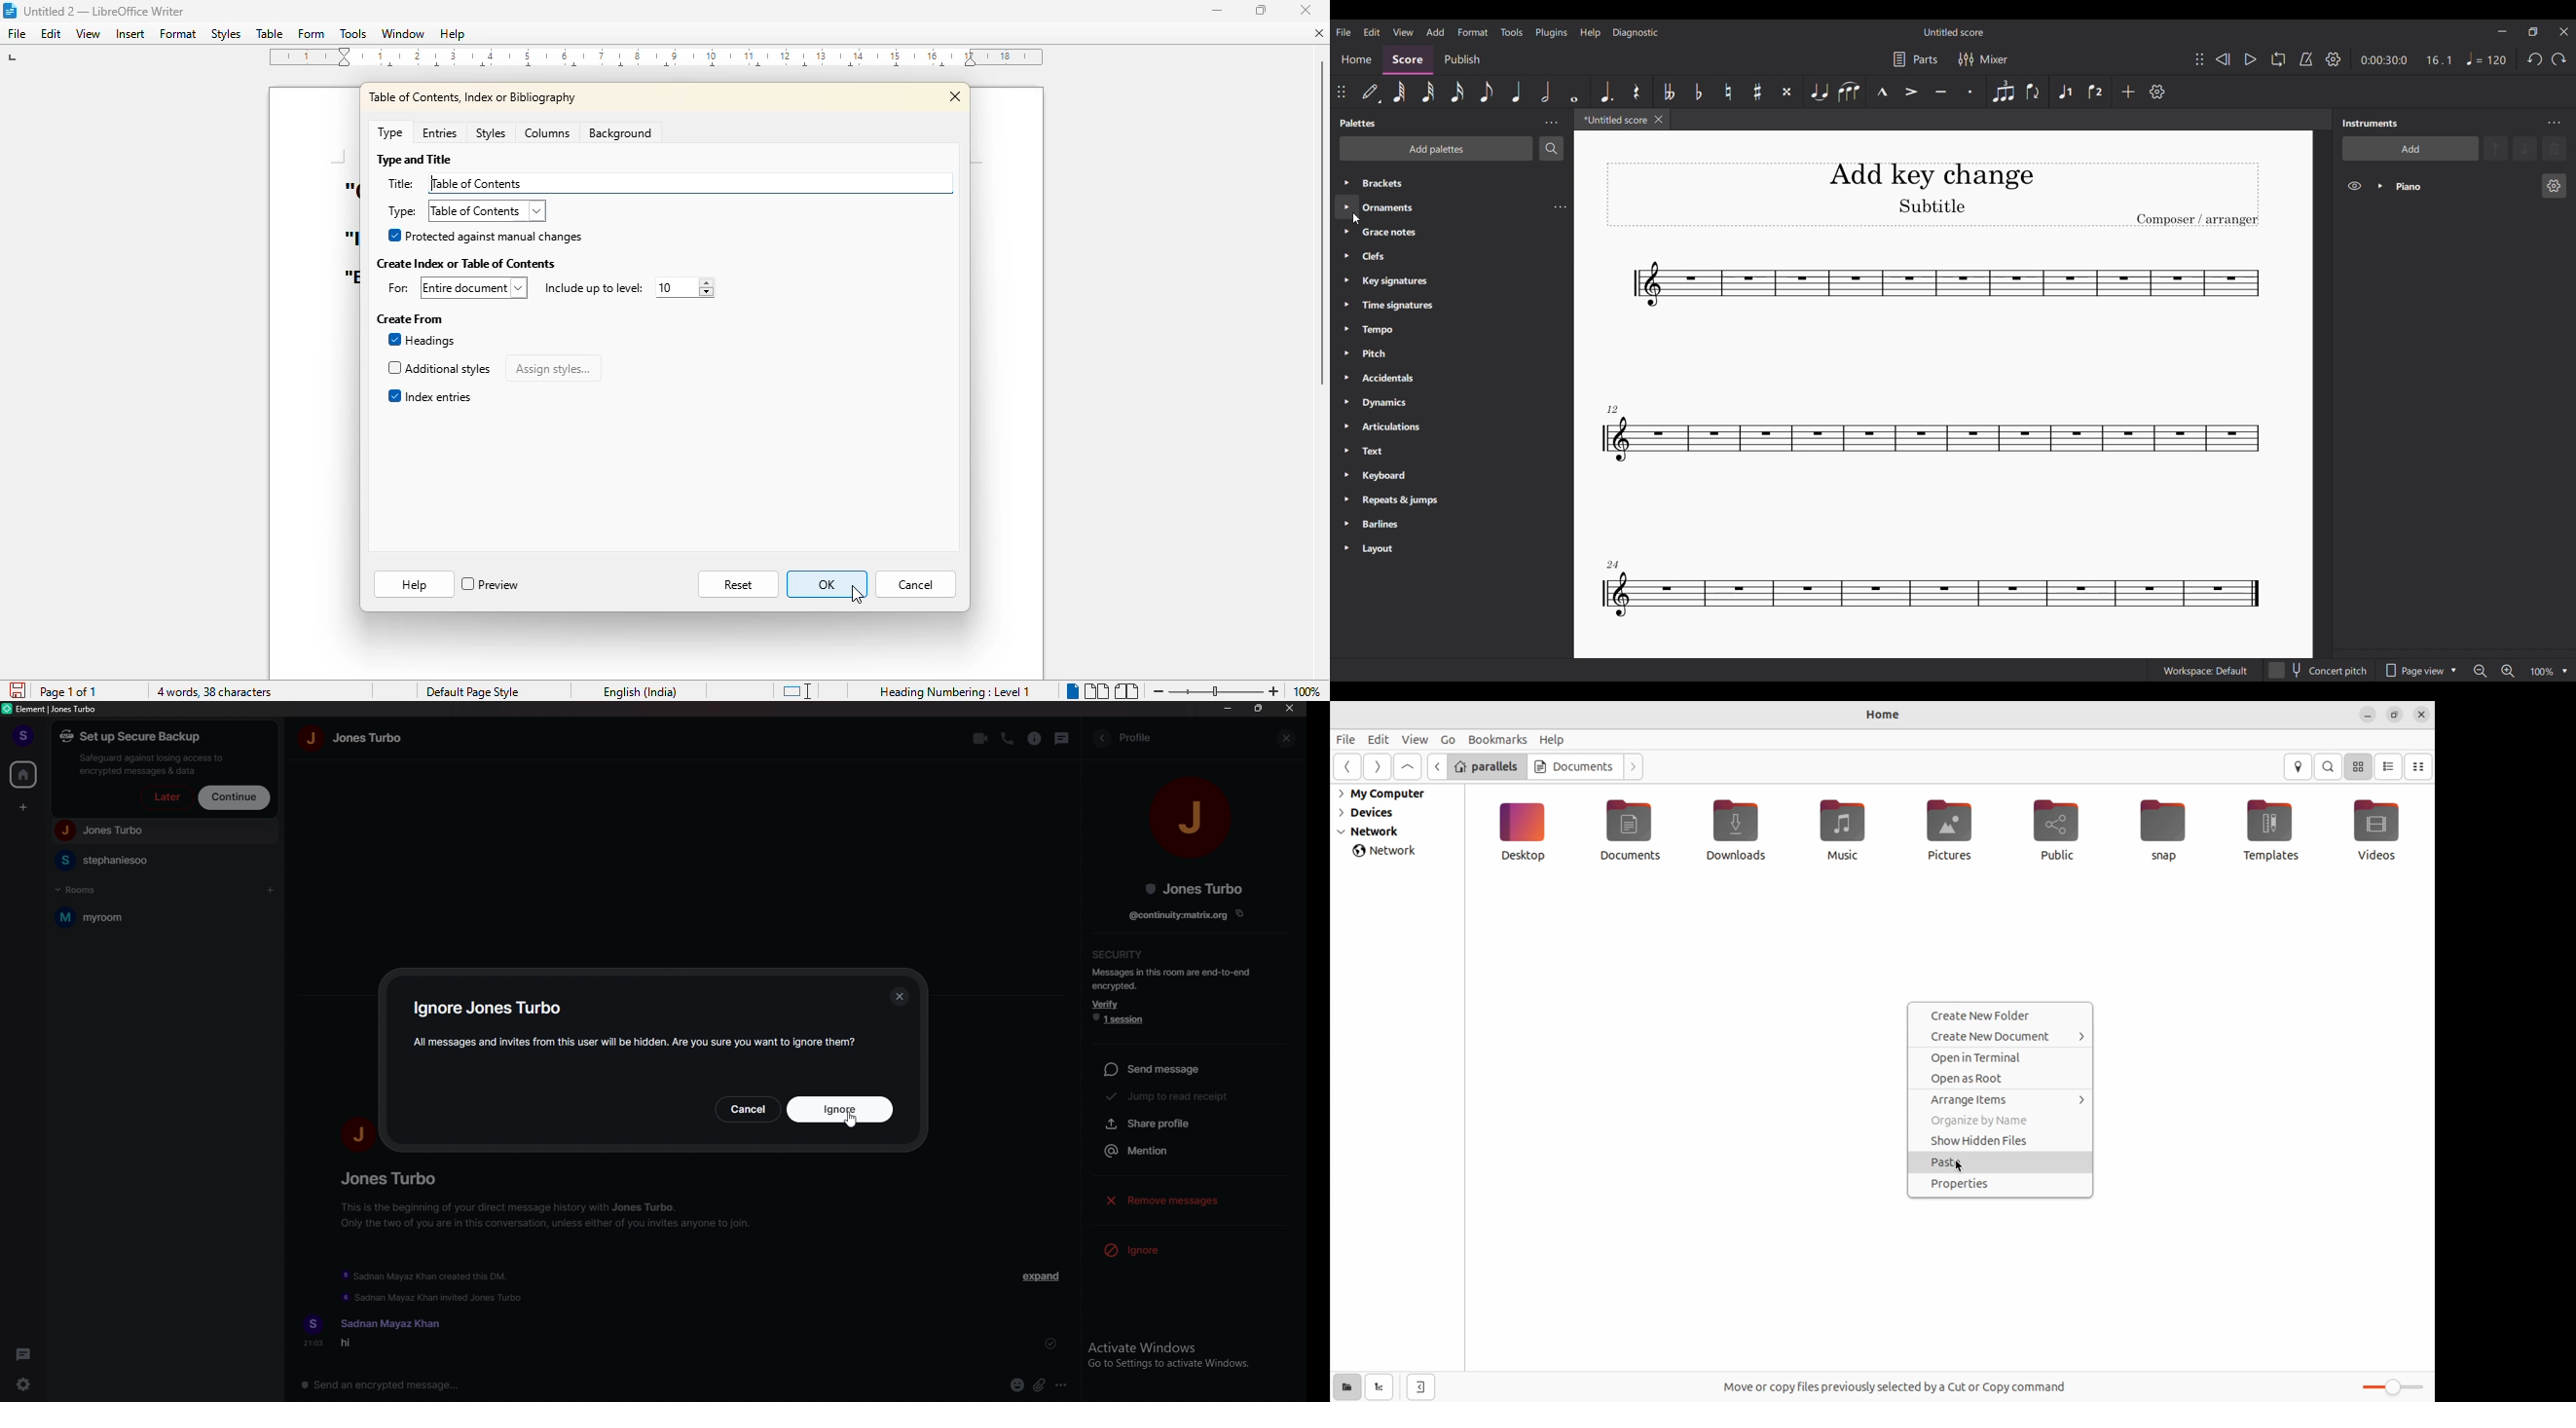 The height and width of the screenshot is (1428, 2576). What do you see at coordinates (52, 709) in the screenshot?
I see `element` at bounding box center [52, 709].